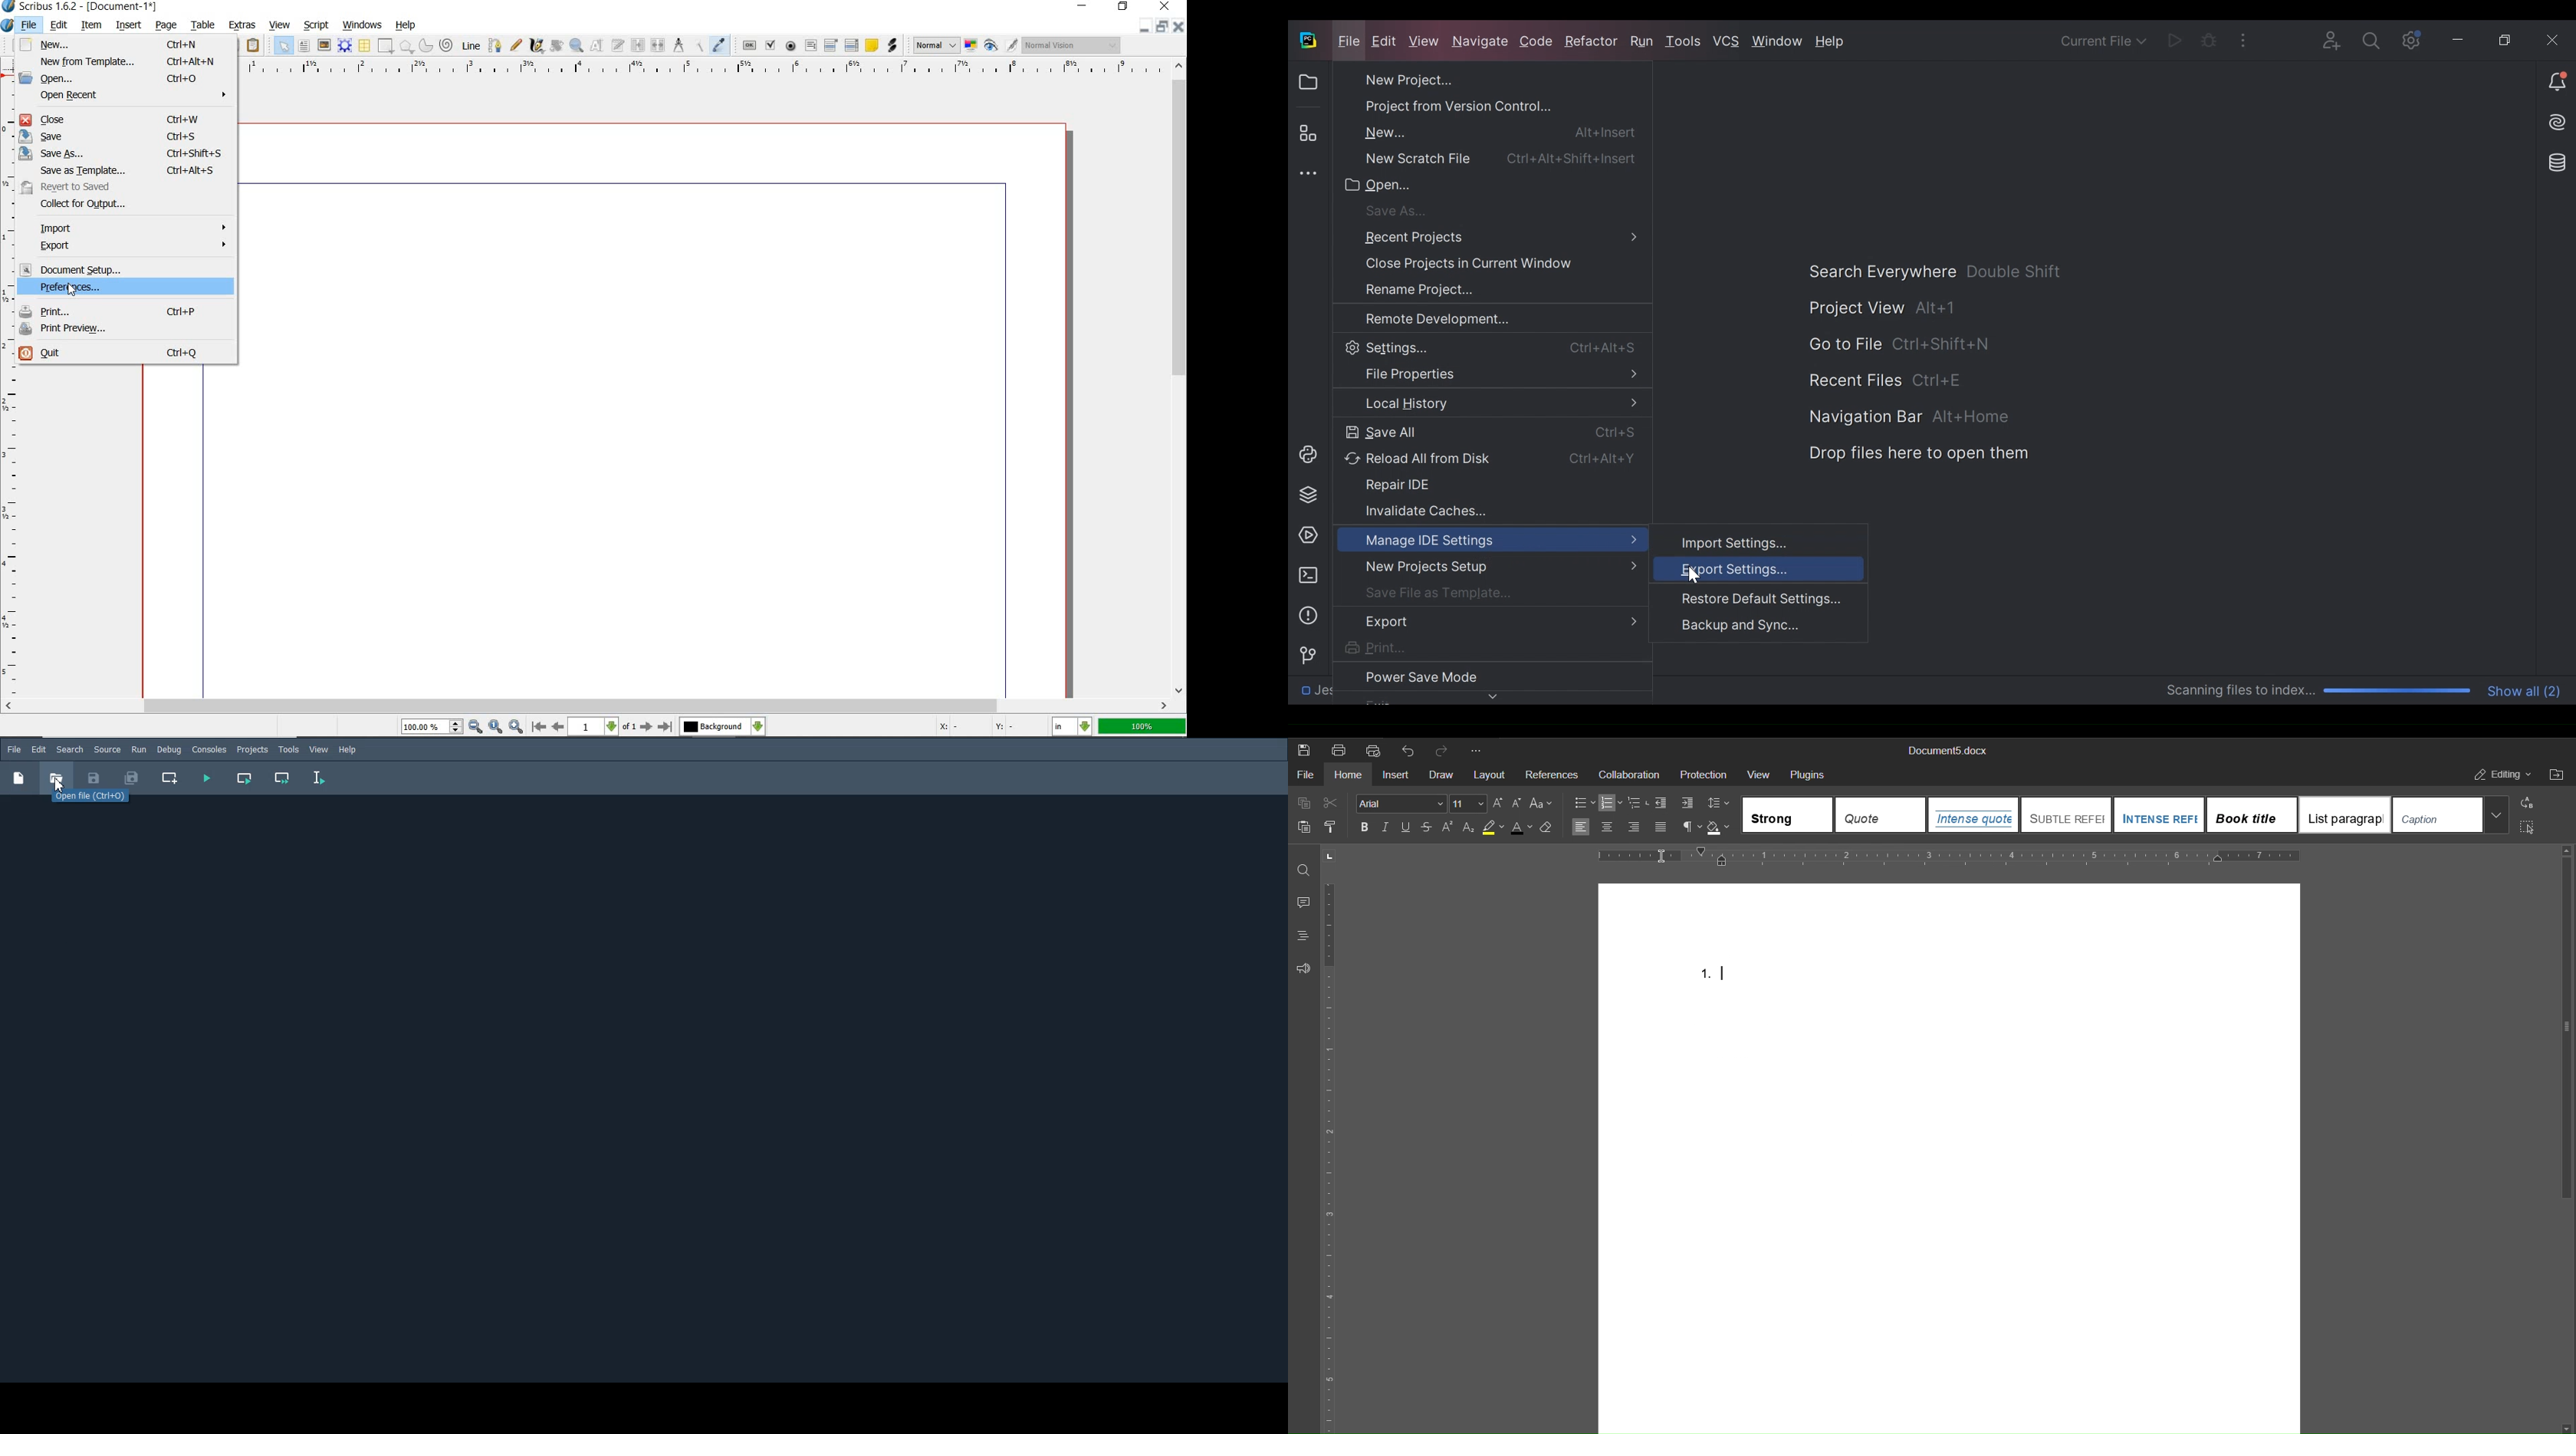 Image resolution: width=2576 pixels, height=1456 pixels. What do you see at coordinates (56, 778) in the screenshot?
I see `` at bounding box center [56, 778].